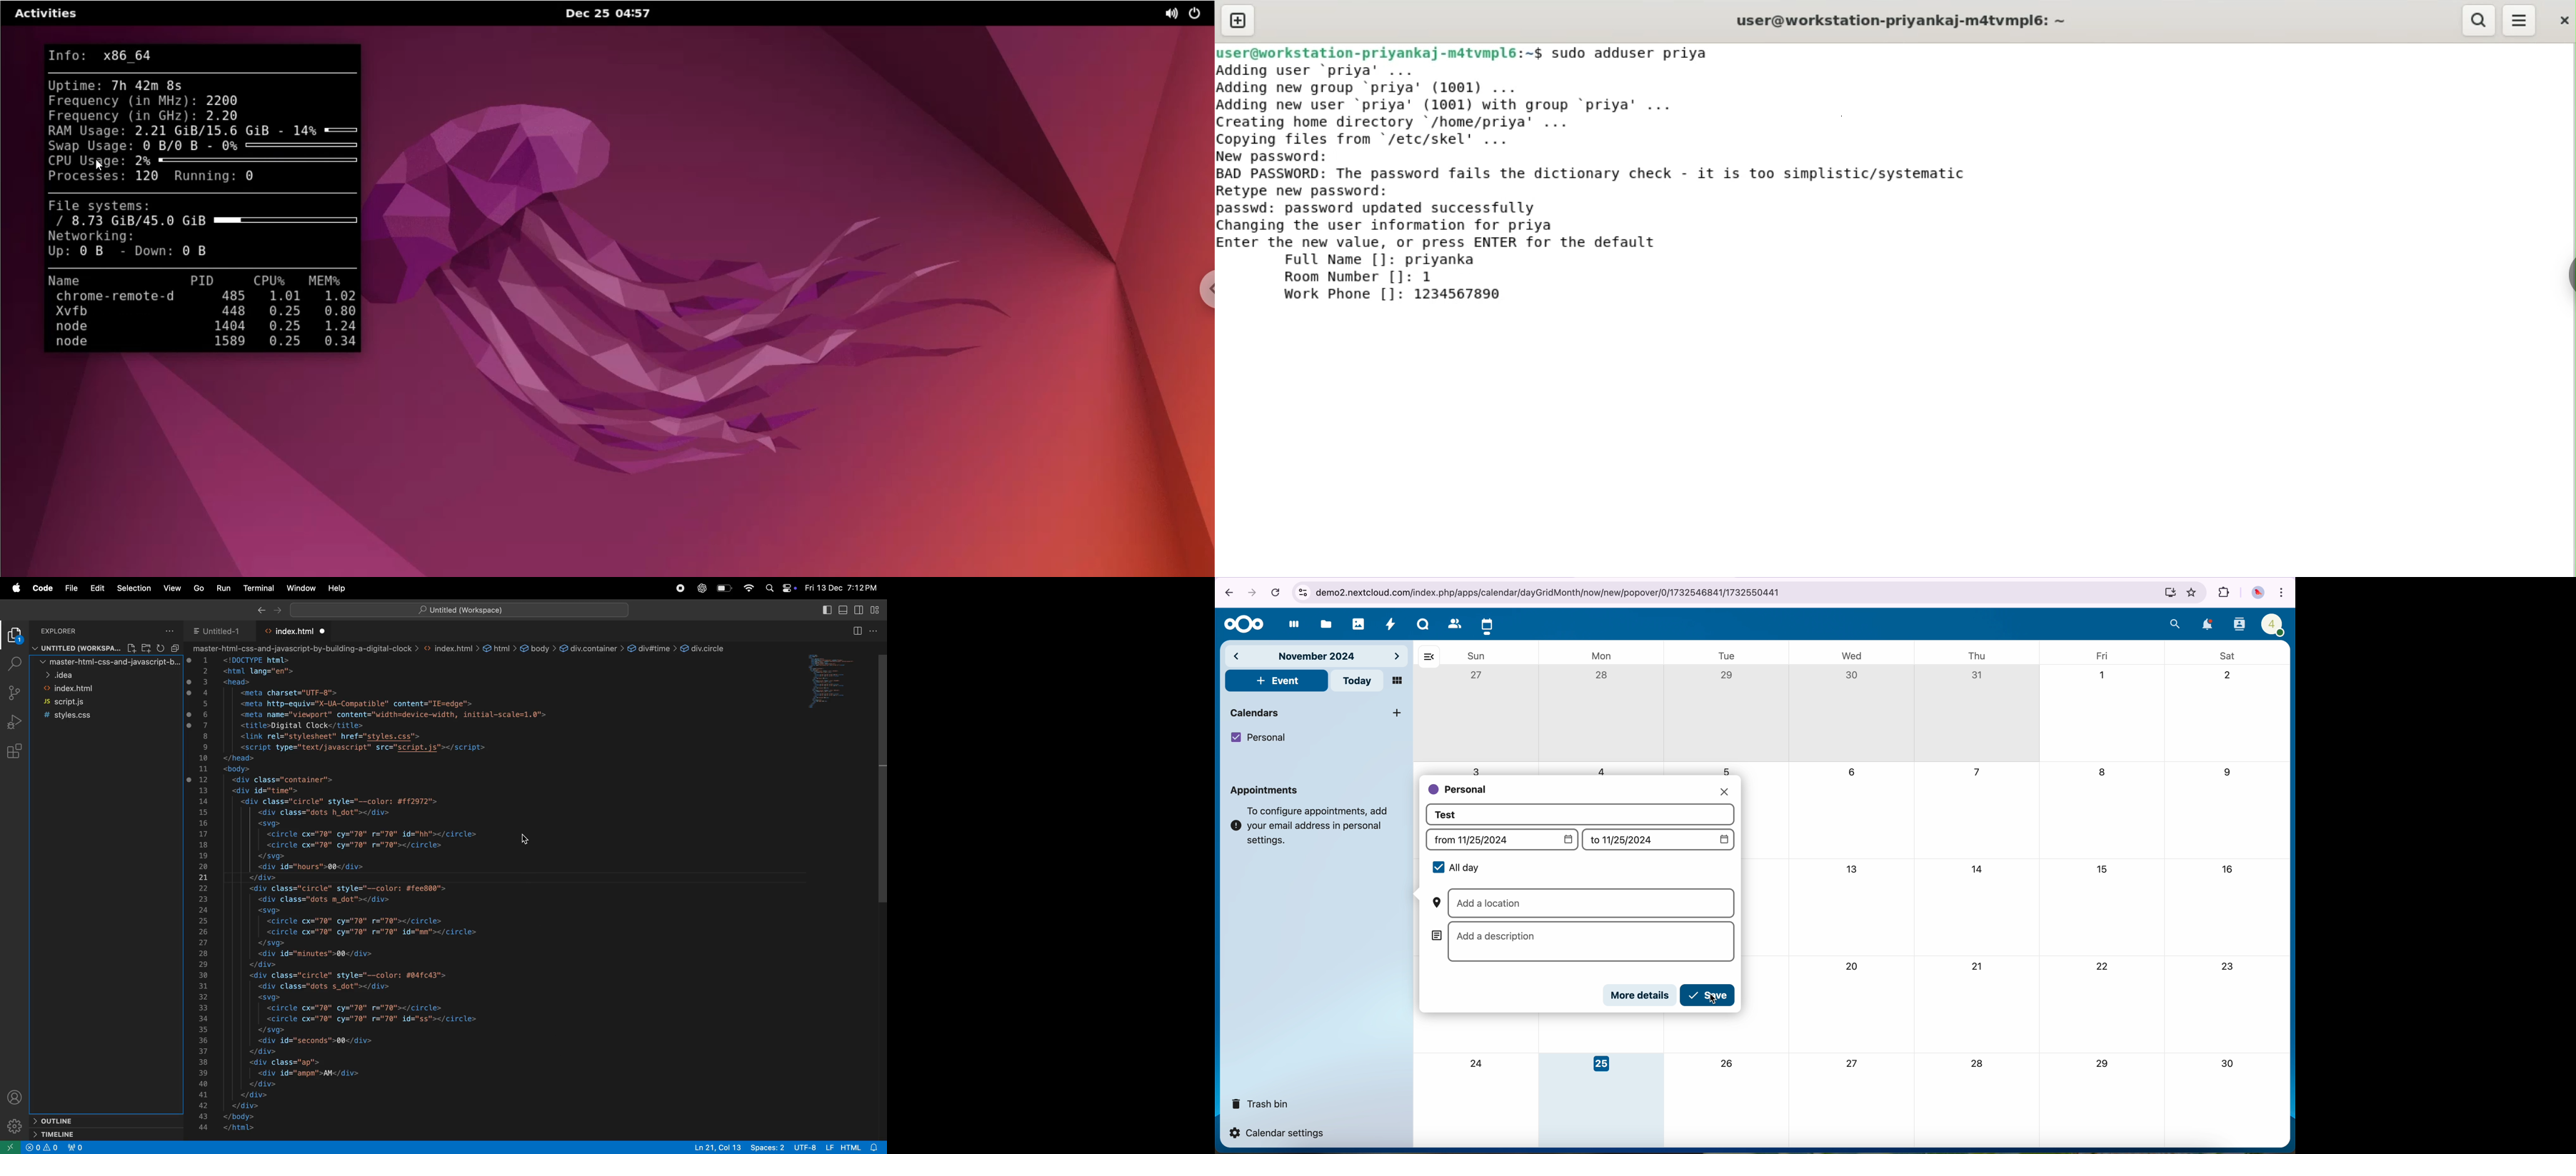  Describe the element at coordinates (1478, 675) in the screenshot. I see `27` at that location.